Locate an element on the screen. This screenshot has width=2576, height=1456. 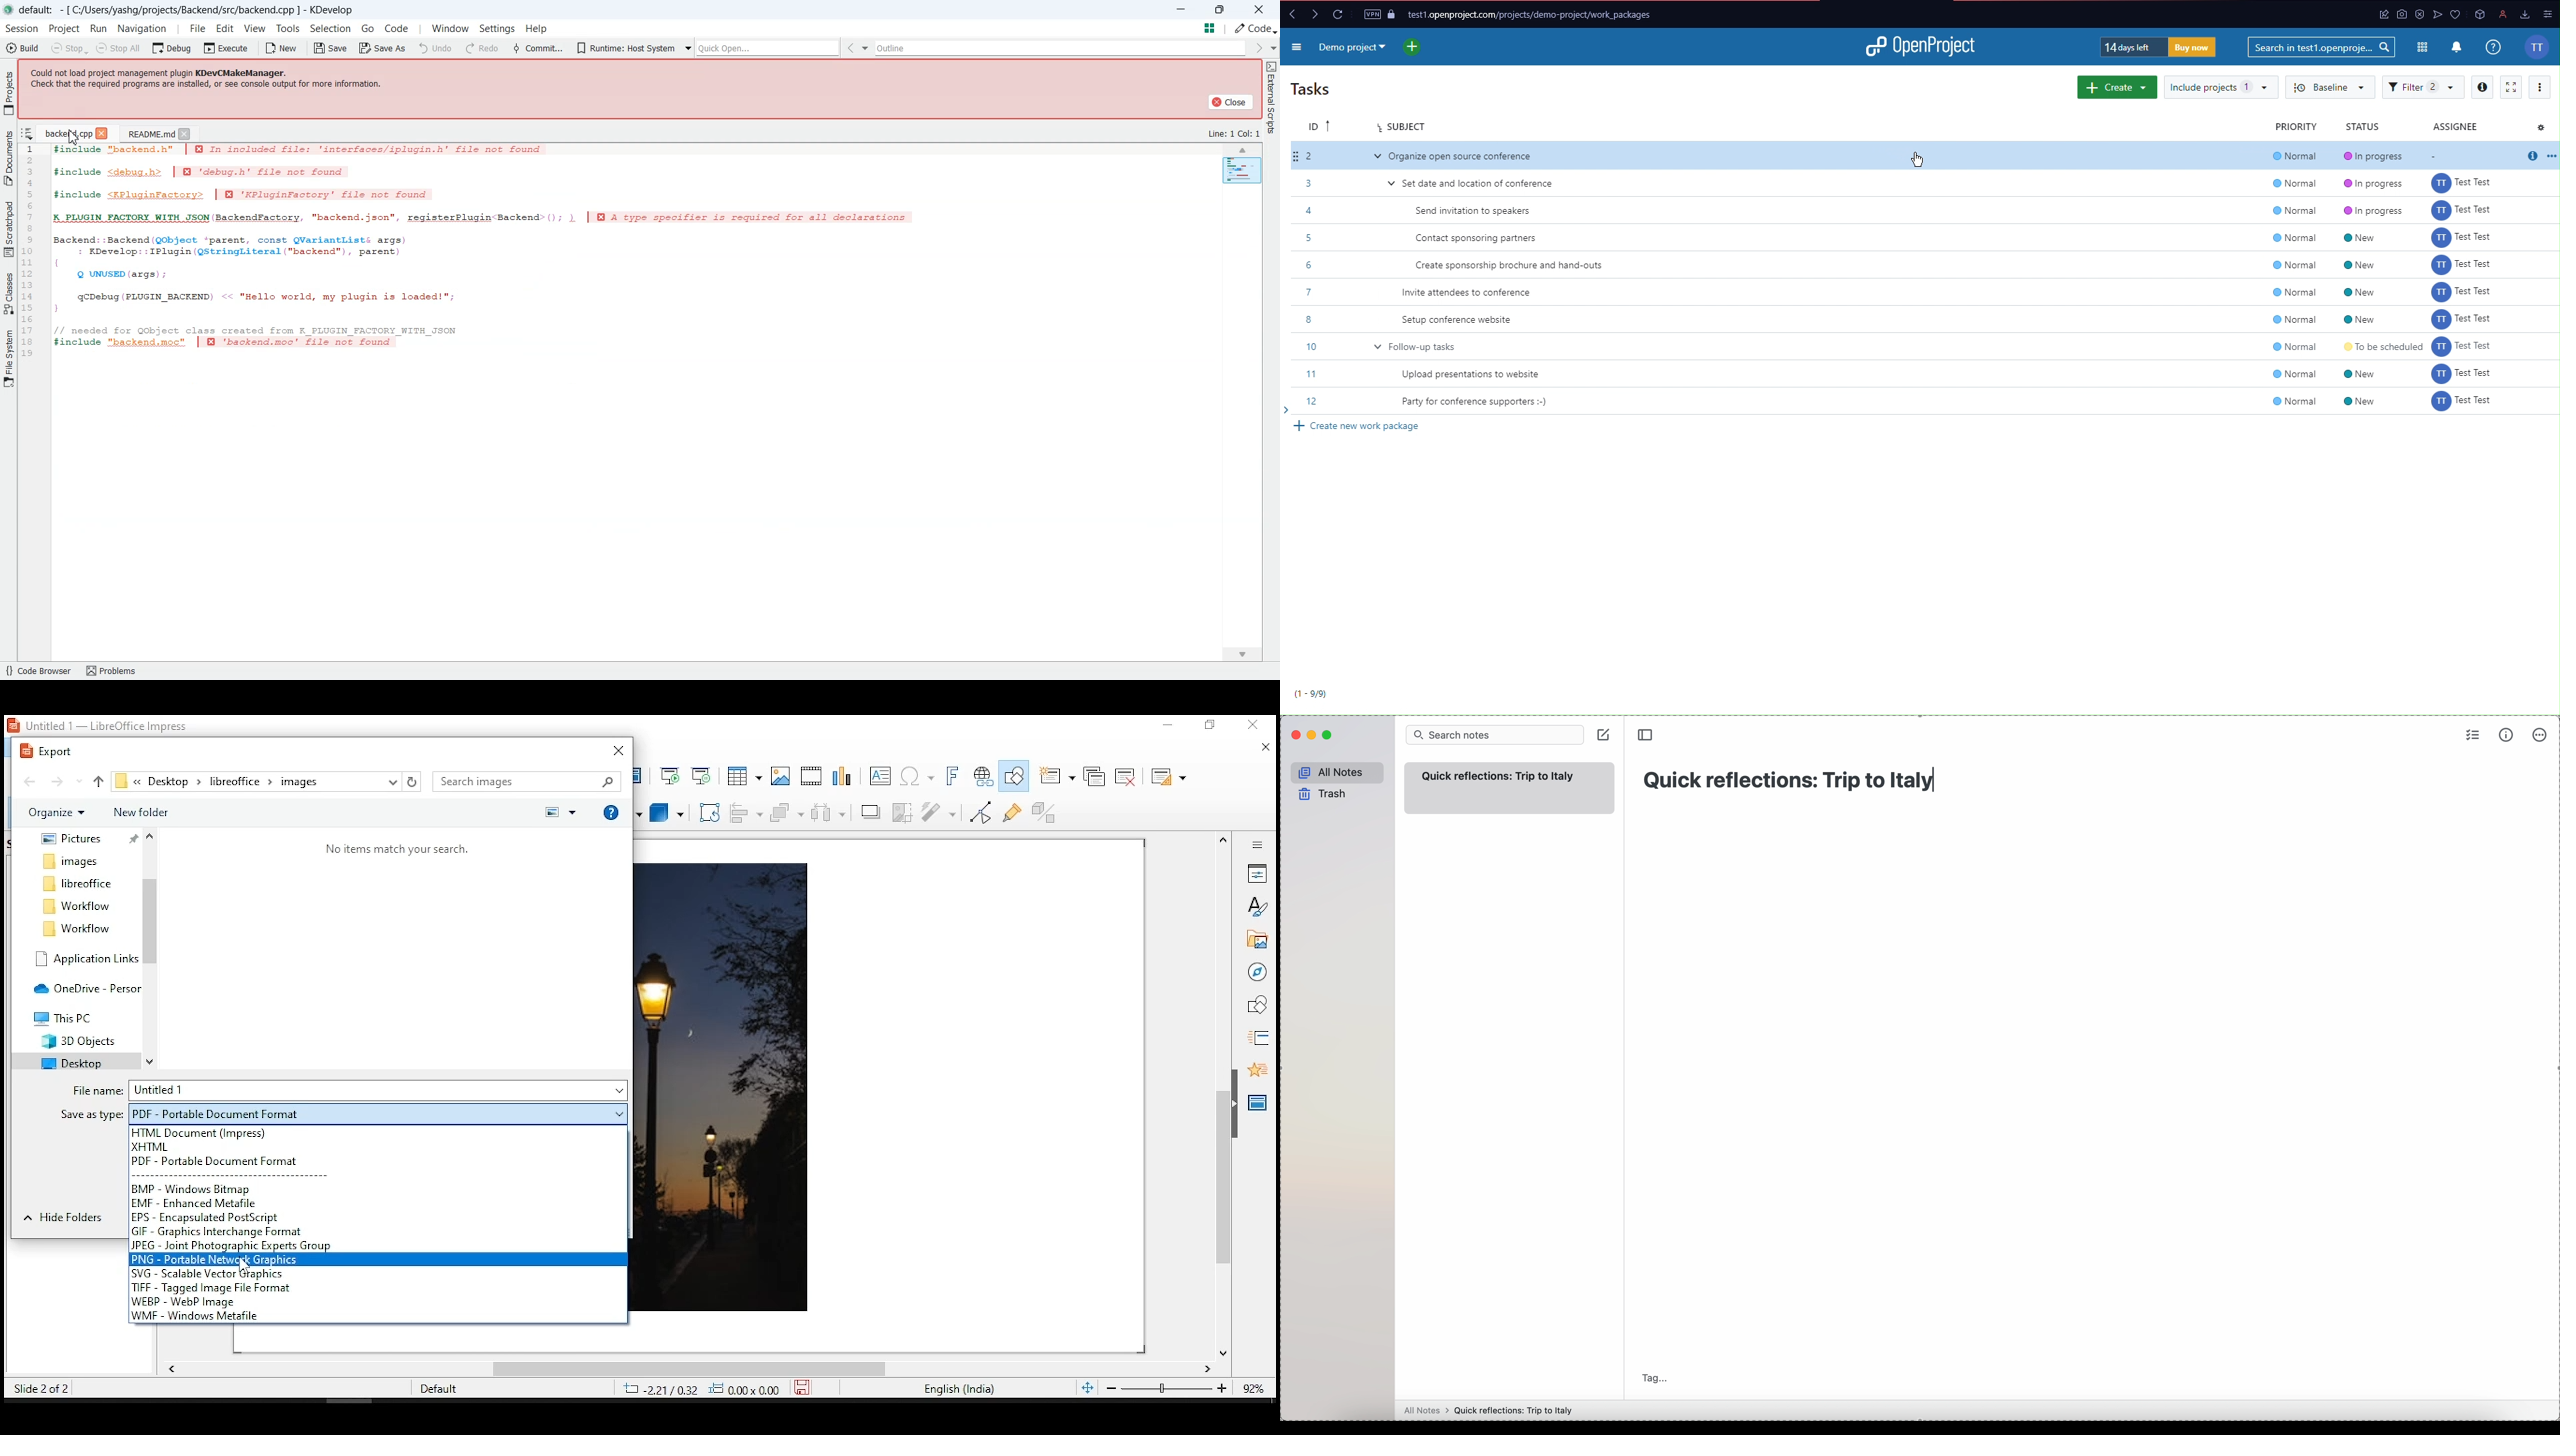
Setup conference website is located at coordinates (1461, 320).